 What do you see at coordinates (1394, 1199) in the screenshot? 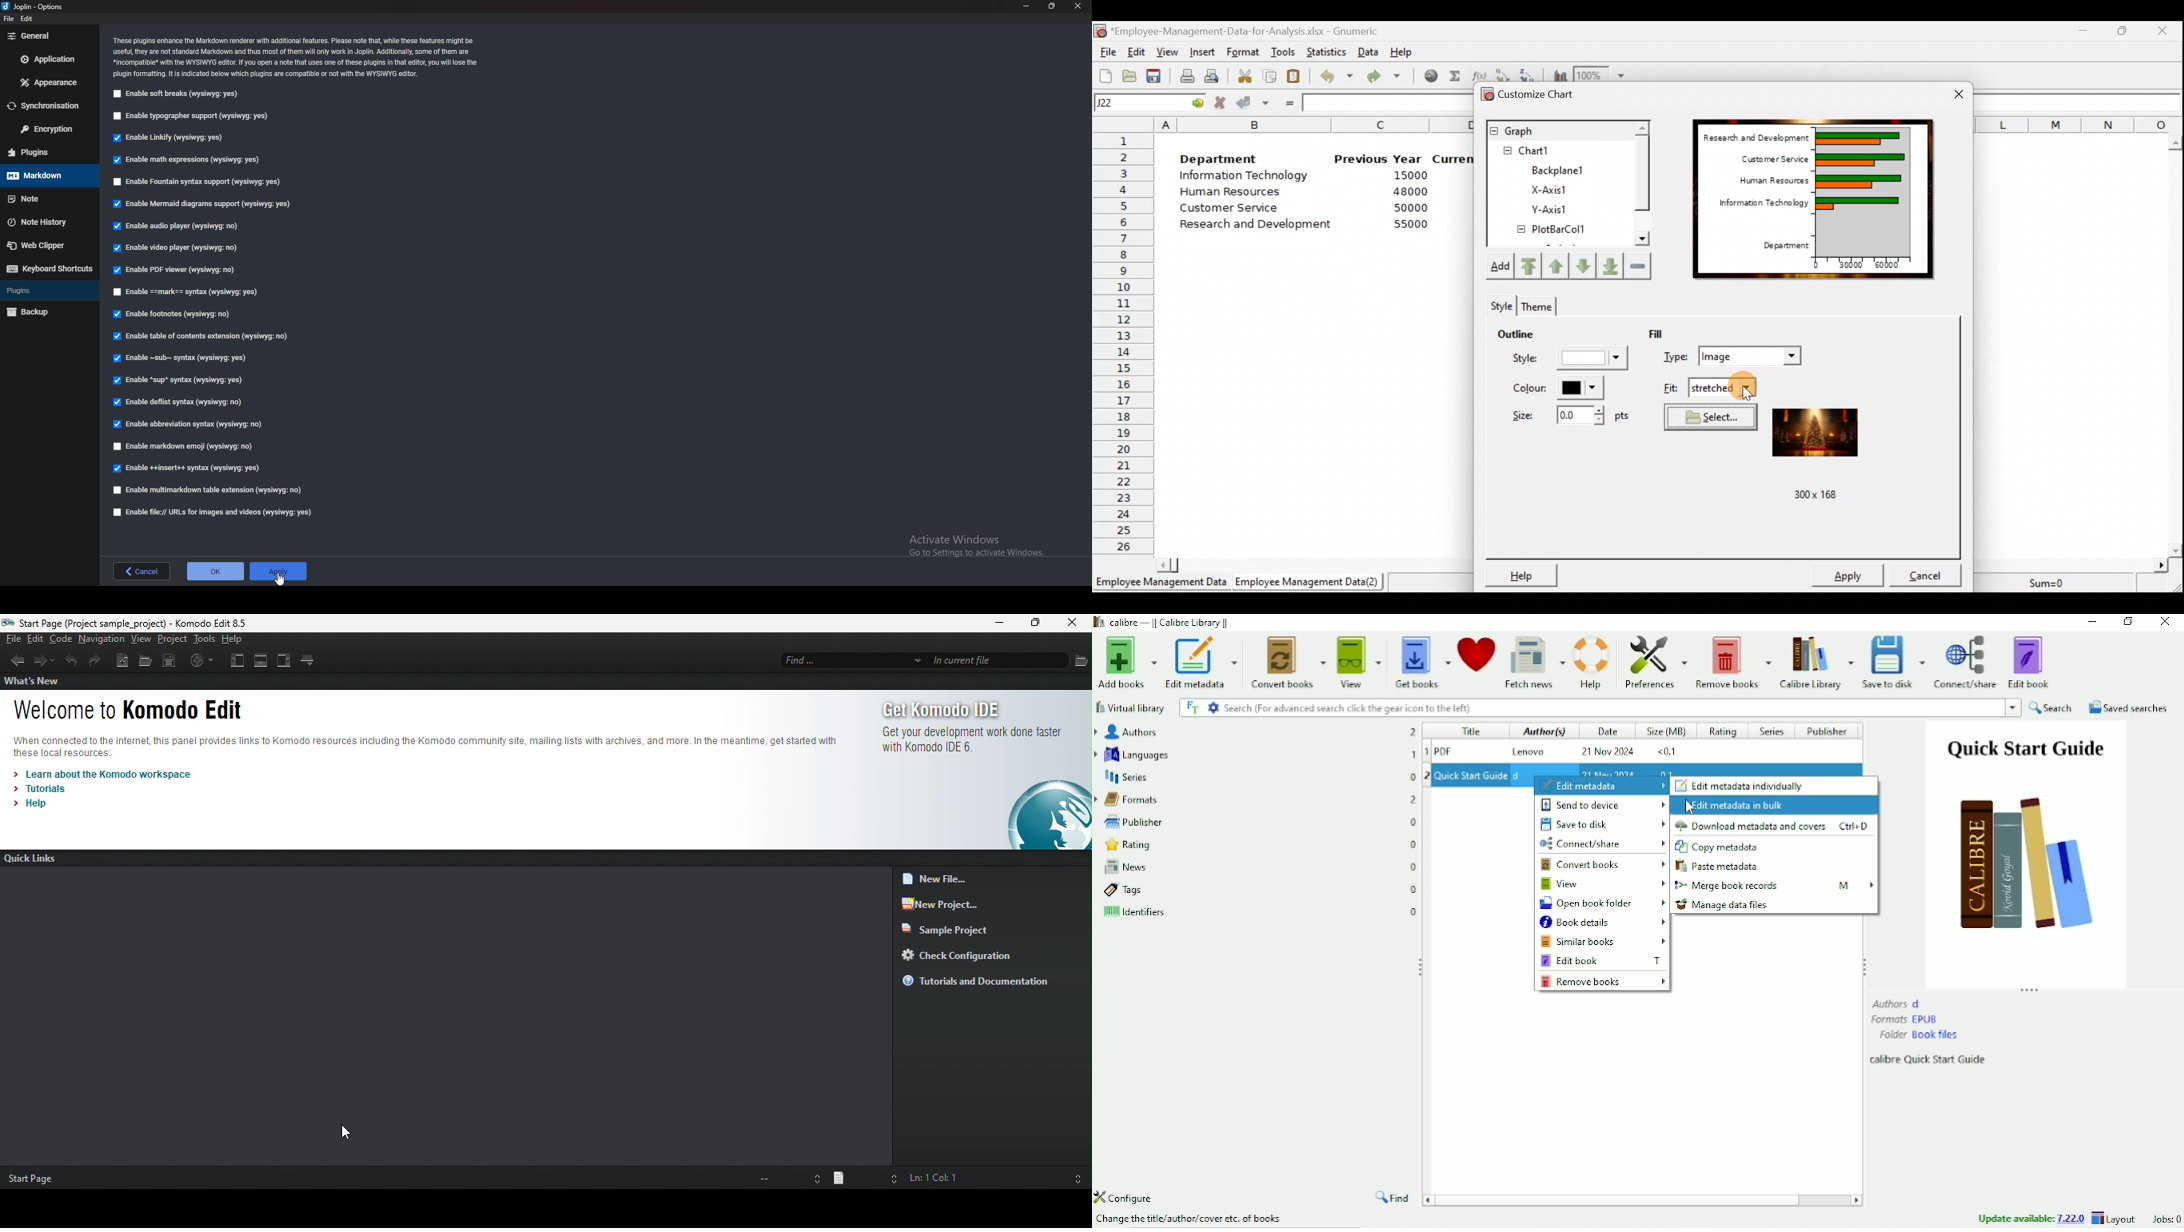
I see `Find` at bounding box center [1394, 1199].